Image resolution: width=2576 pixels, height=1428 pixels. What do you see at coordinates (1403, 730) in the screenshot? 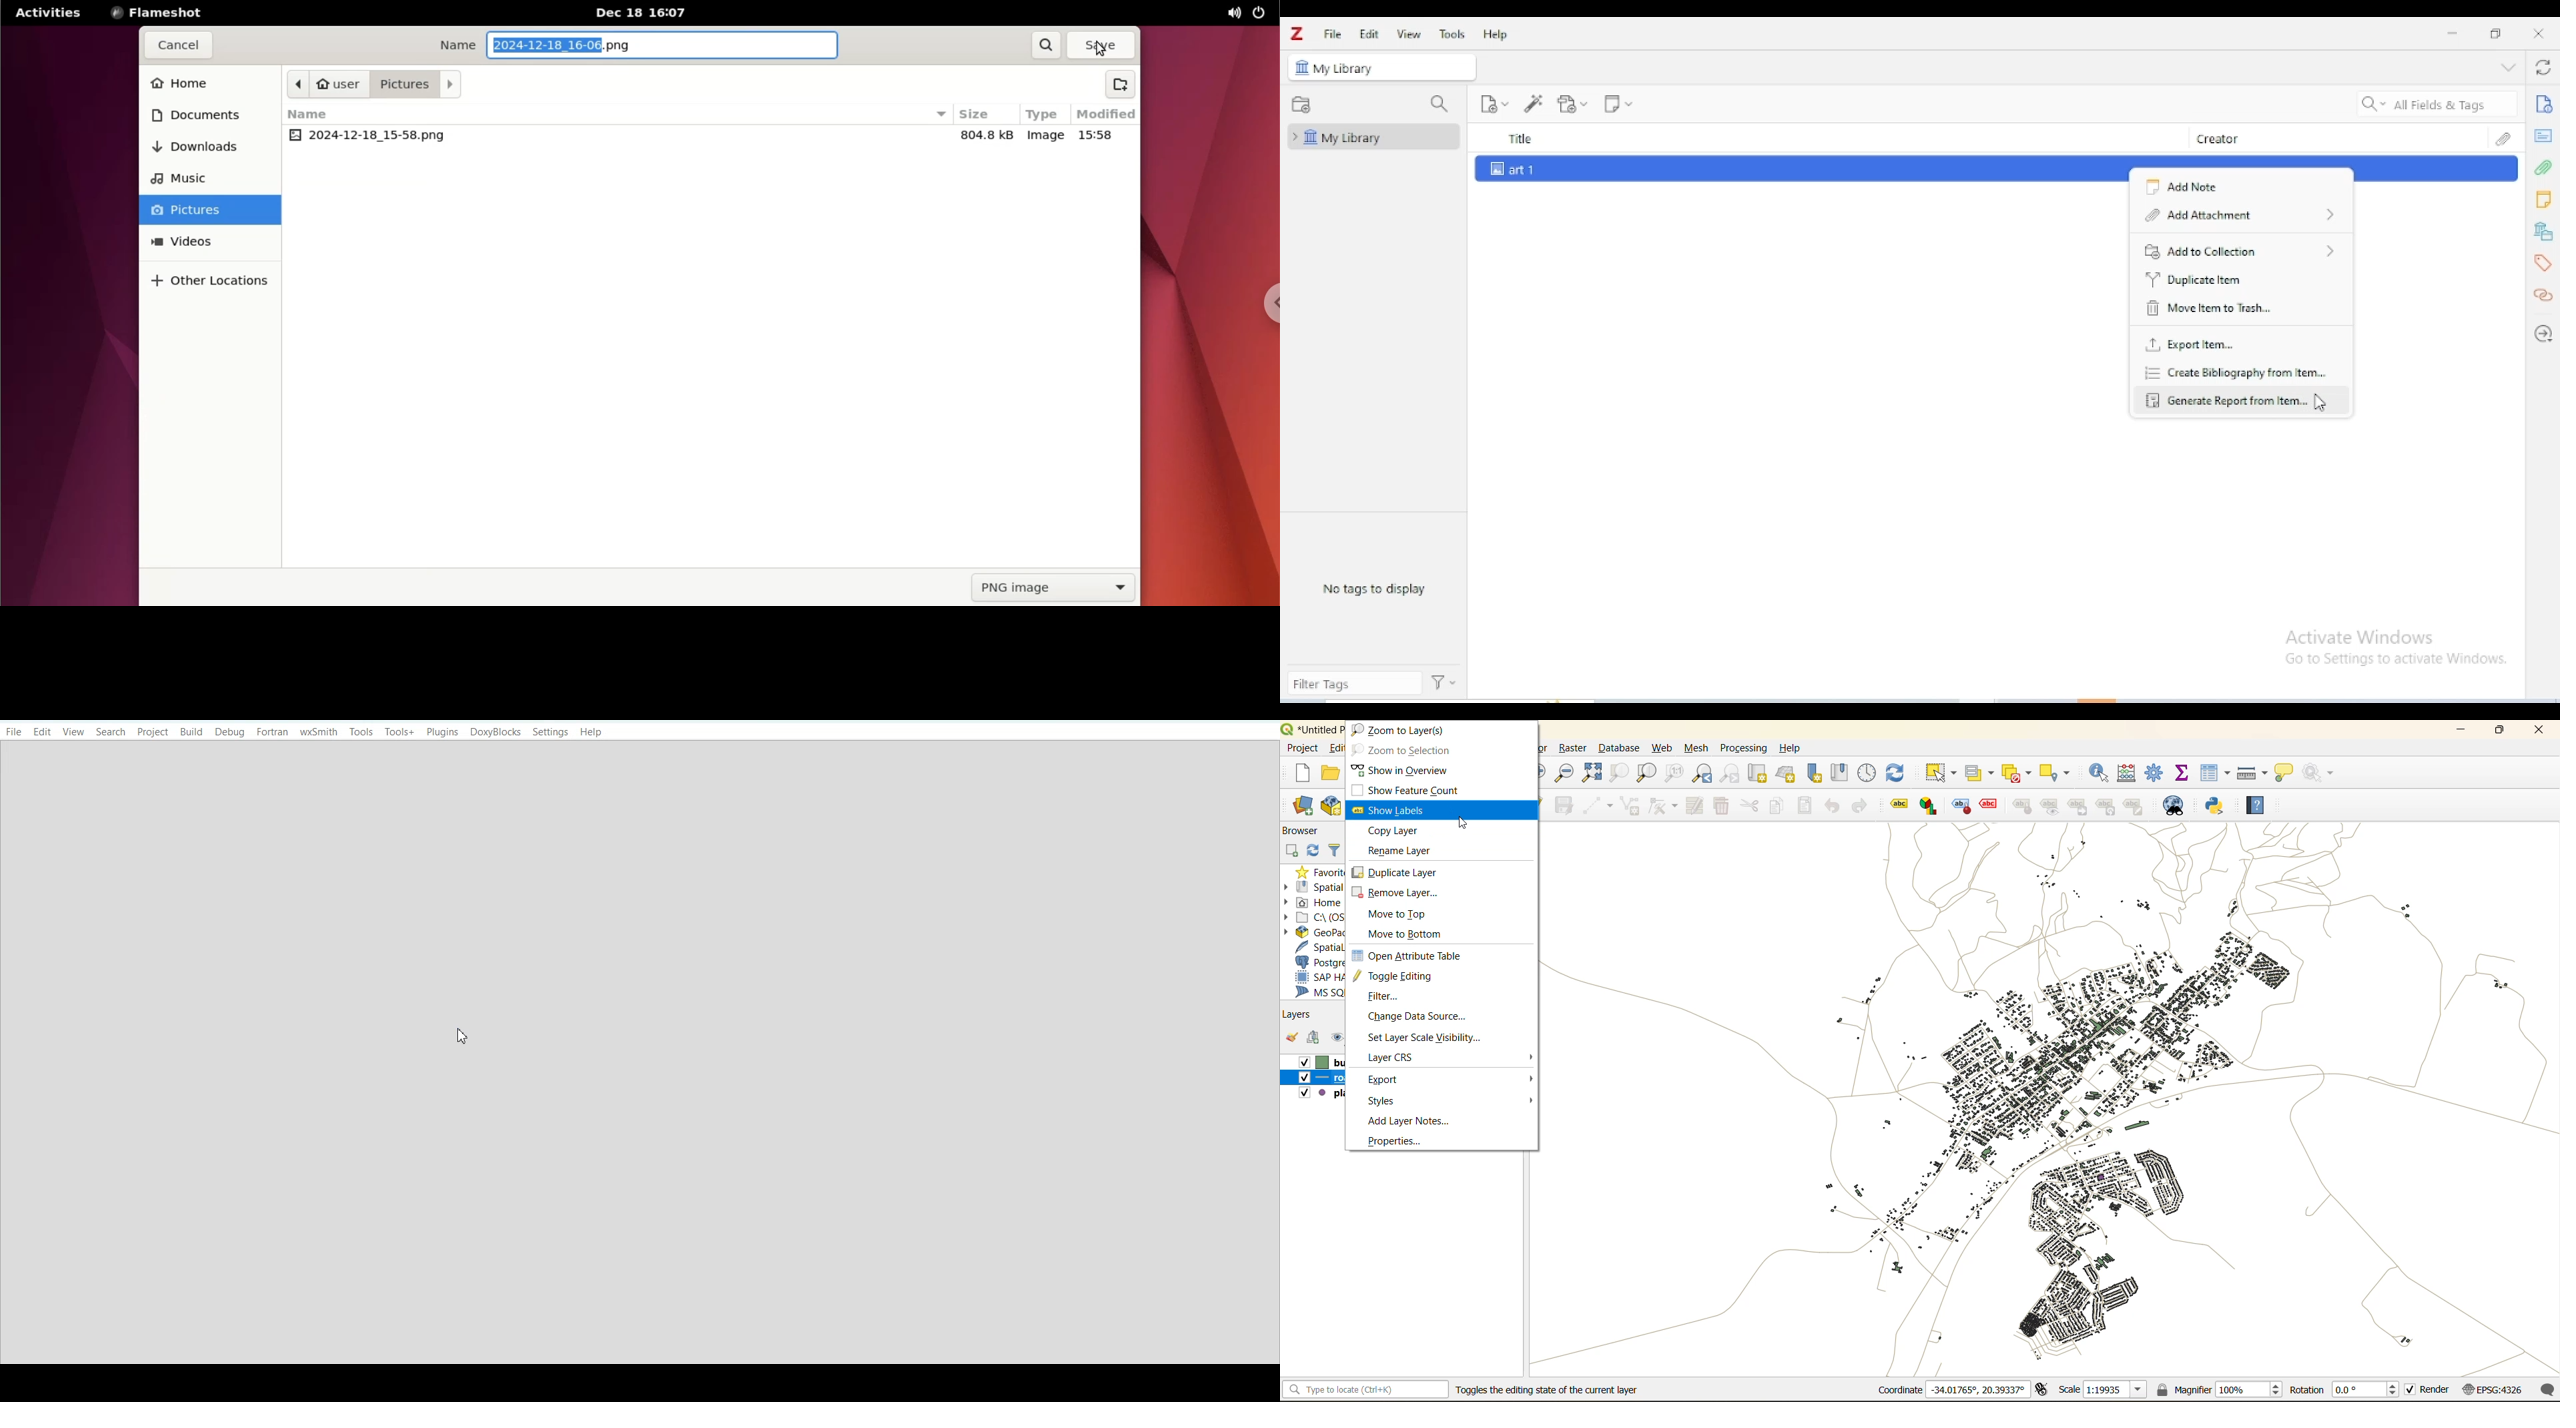
I see `zoom to layers` at bounding box center [1403, 730].